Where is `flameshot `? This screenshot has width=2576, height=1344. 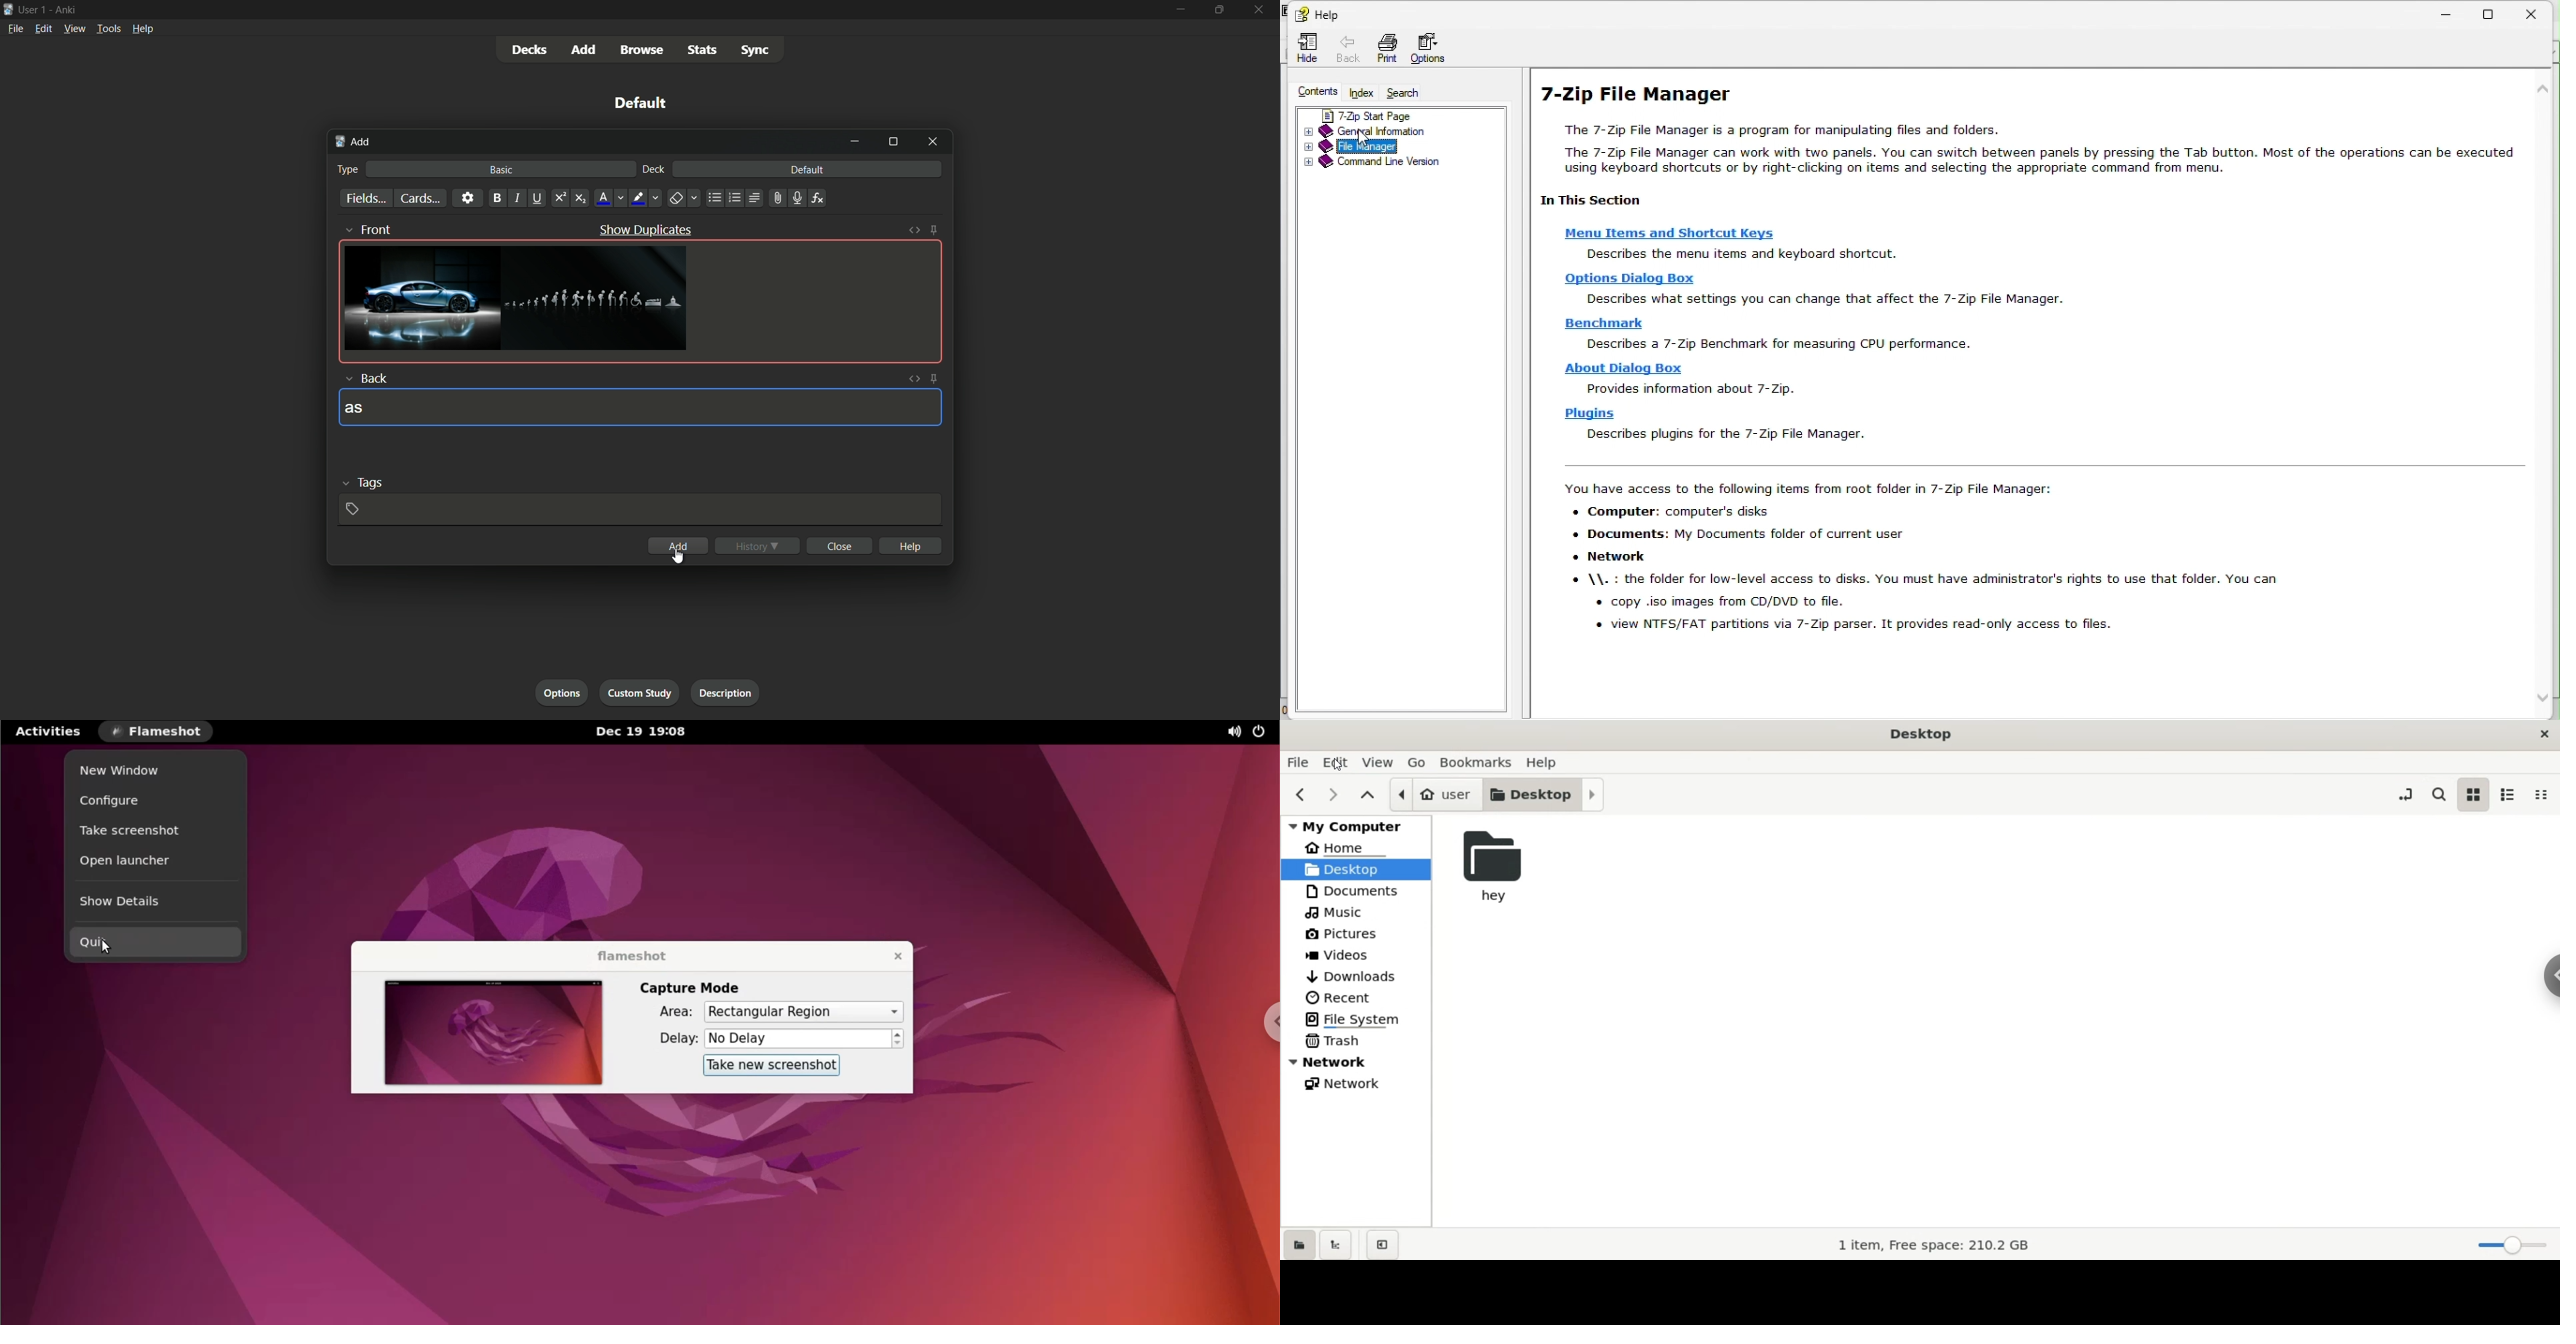
flameshot  is located at coordinates (627, 955).